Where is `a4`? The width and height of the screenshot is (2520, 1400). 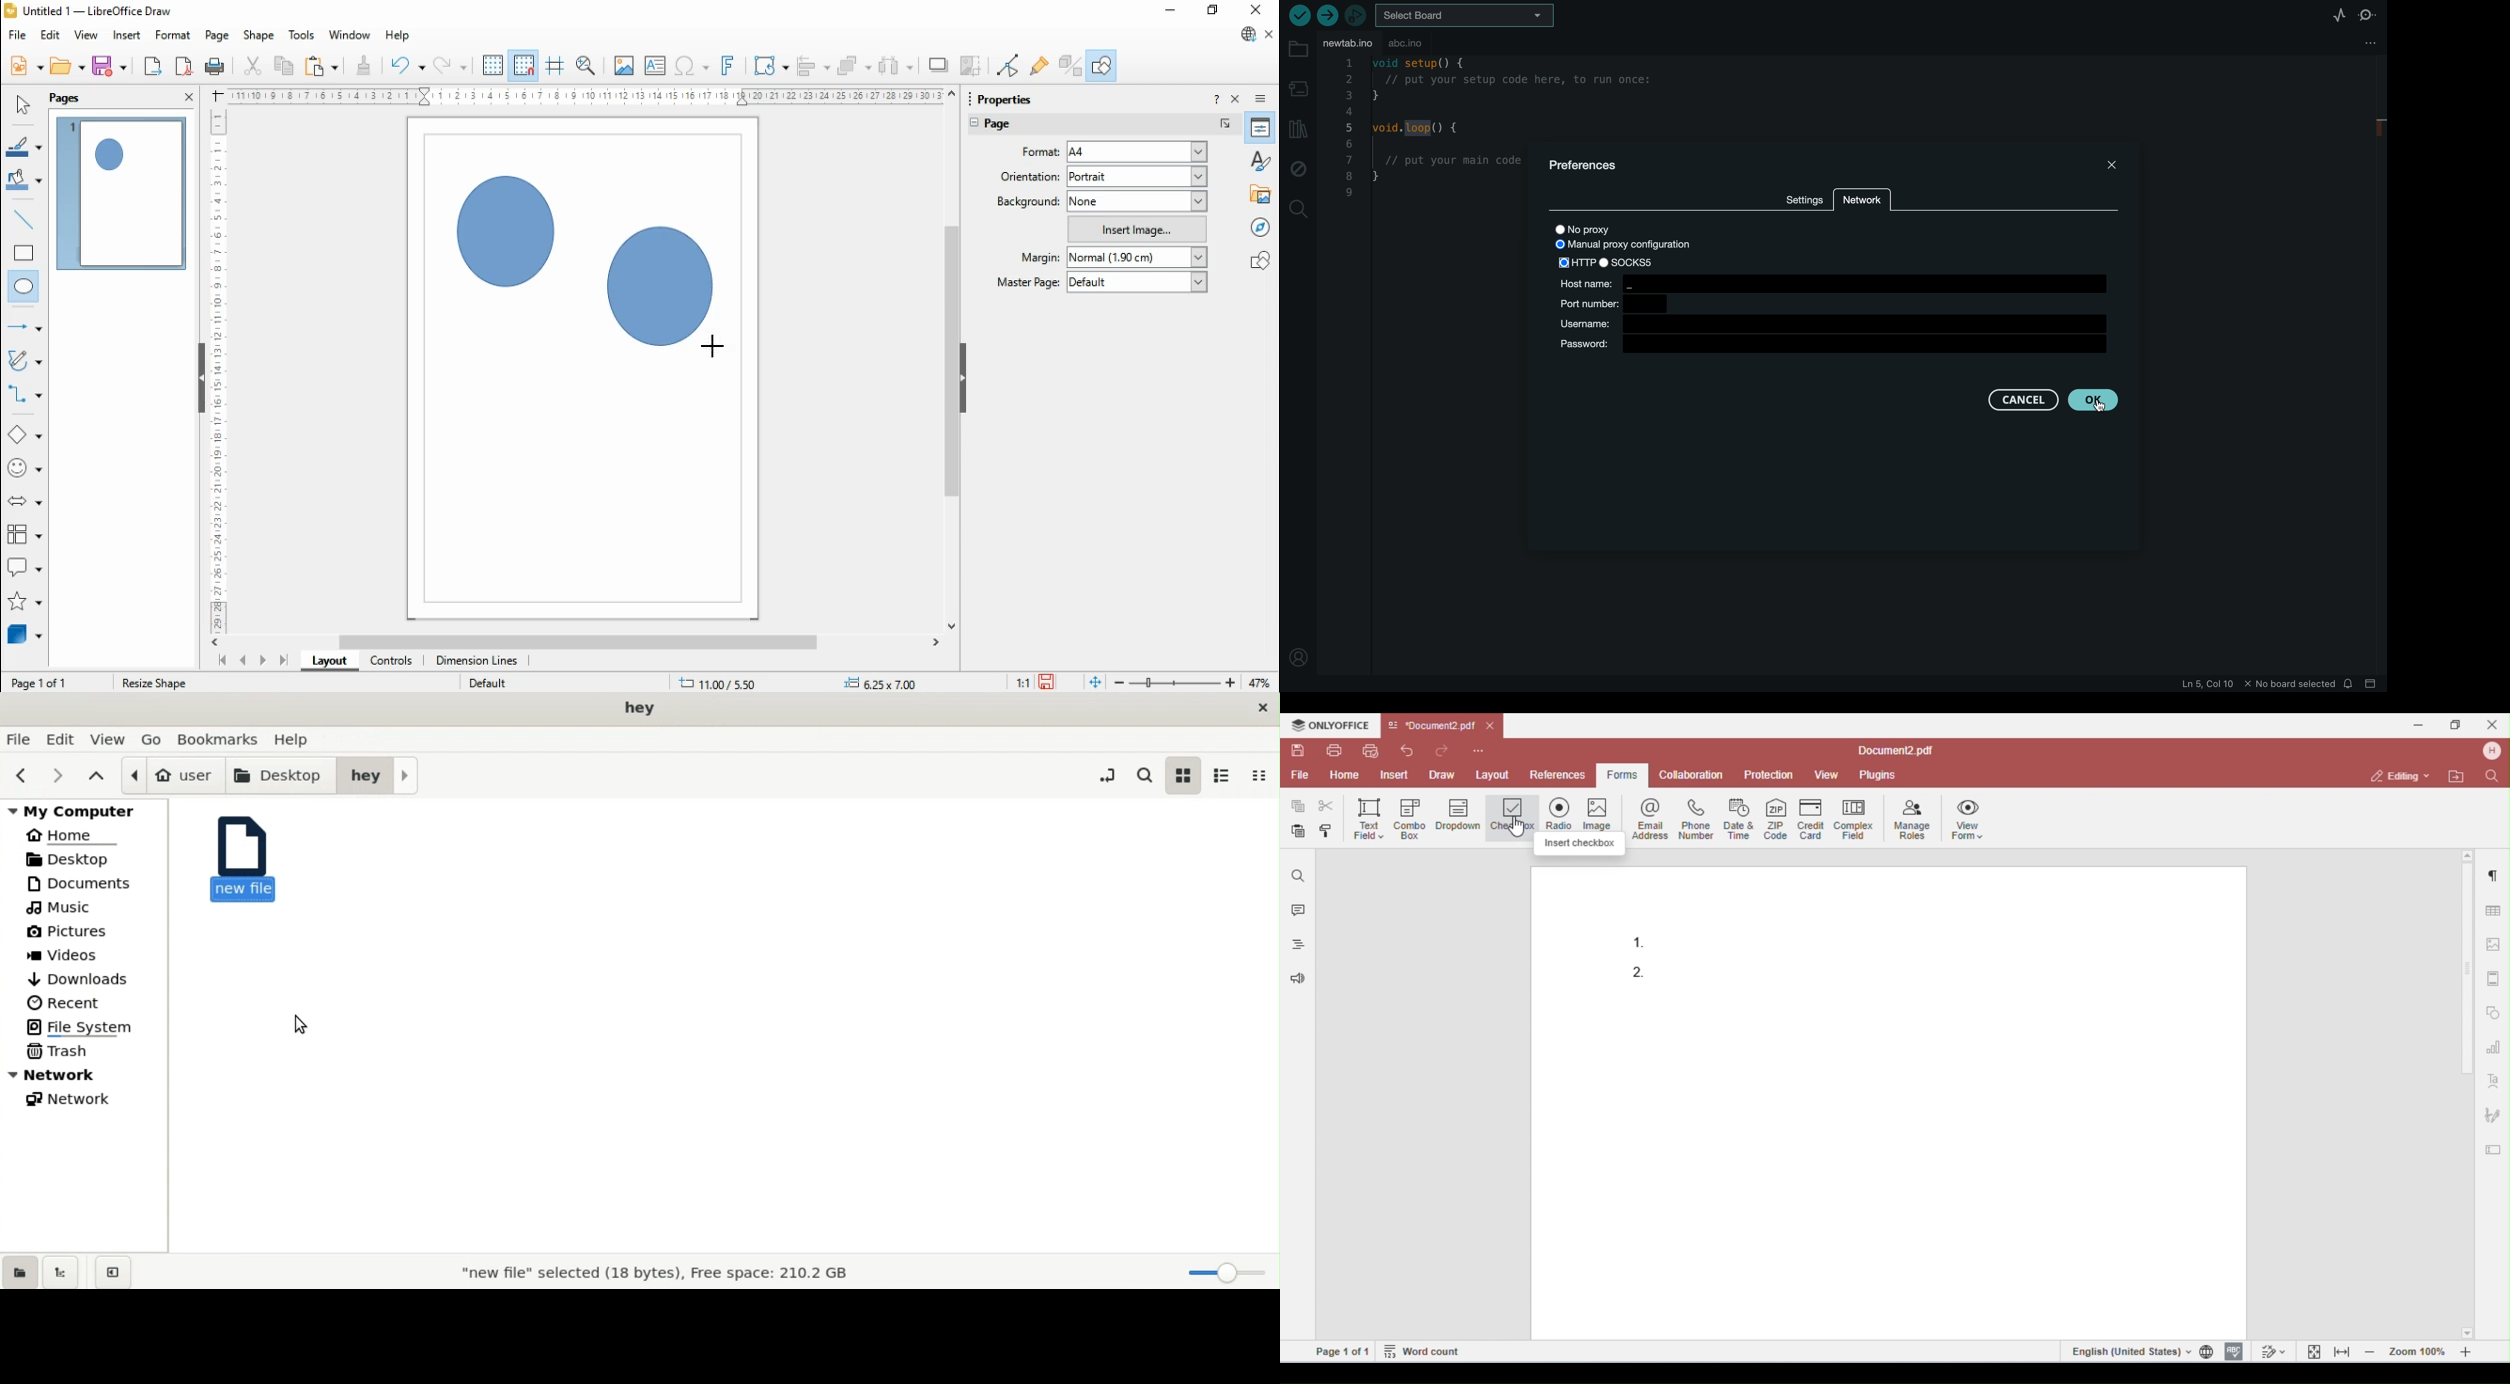 a4 is located at coordinates (1136, 152).